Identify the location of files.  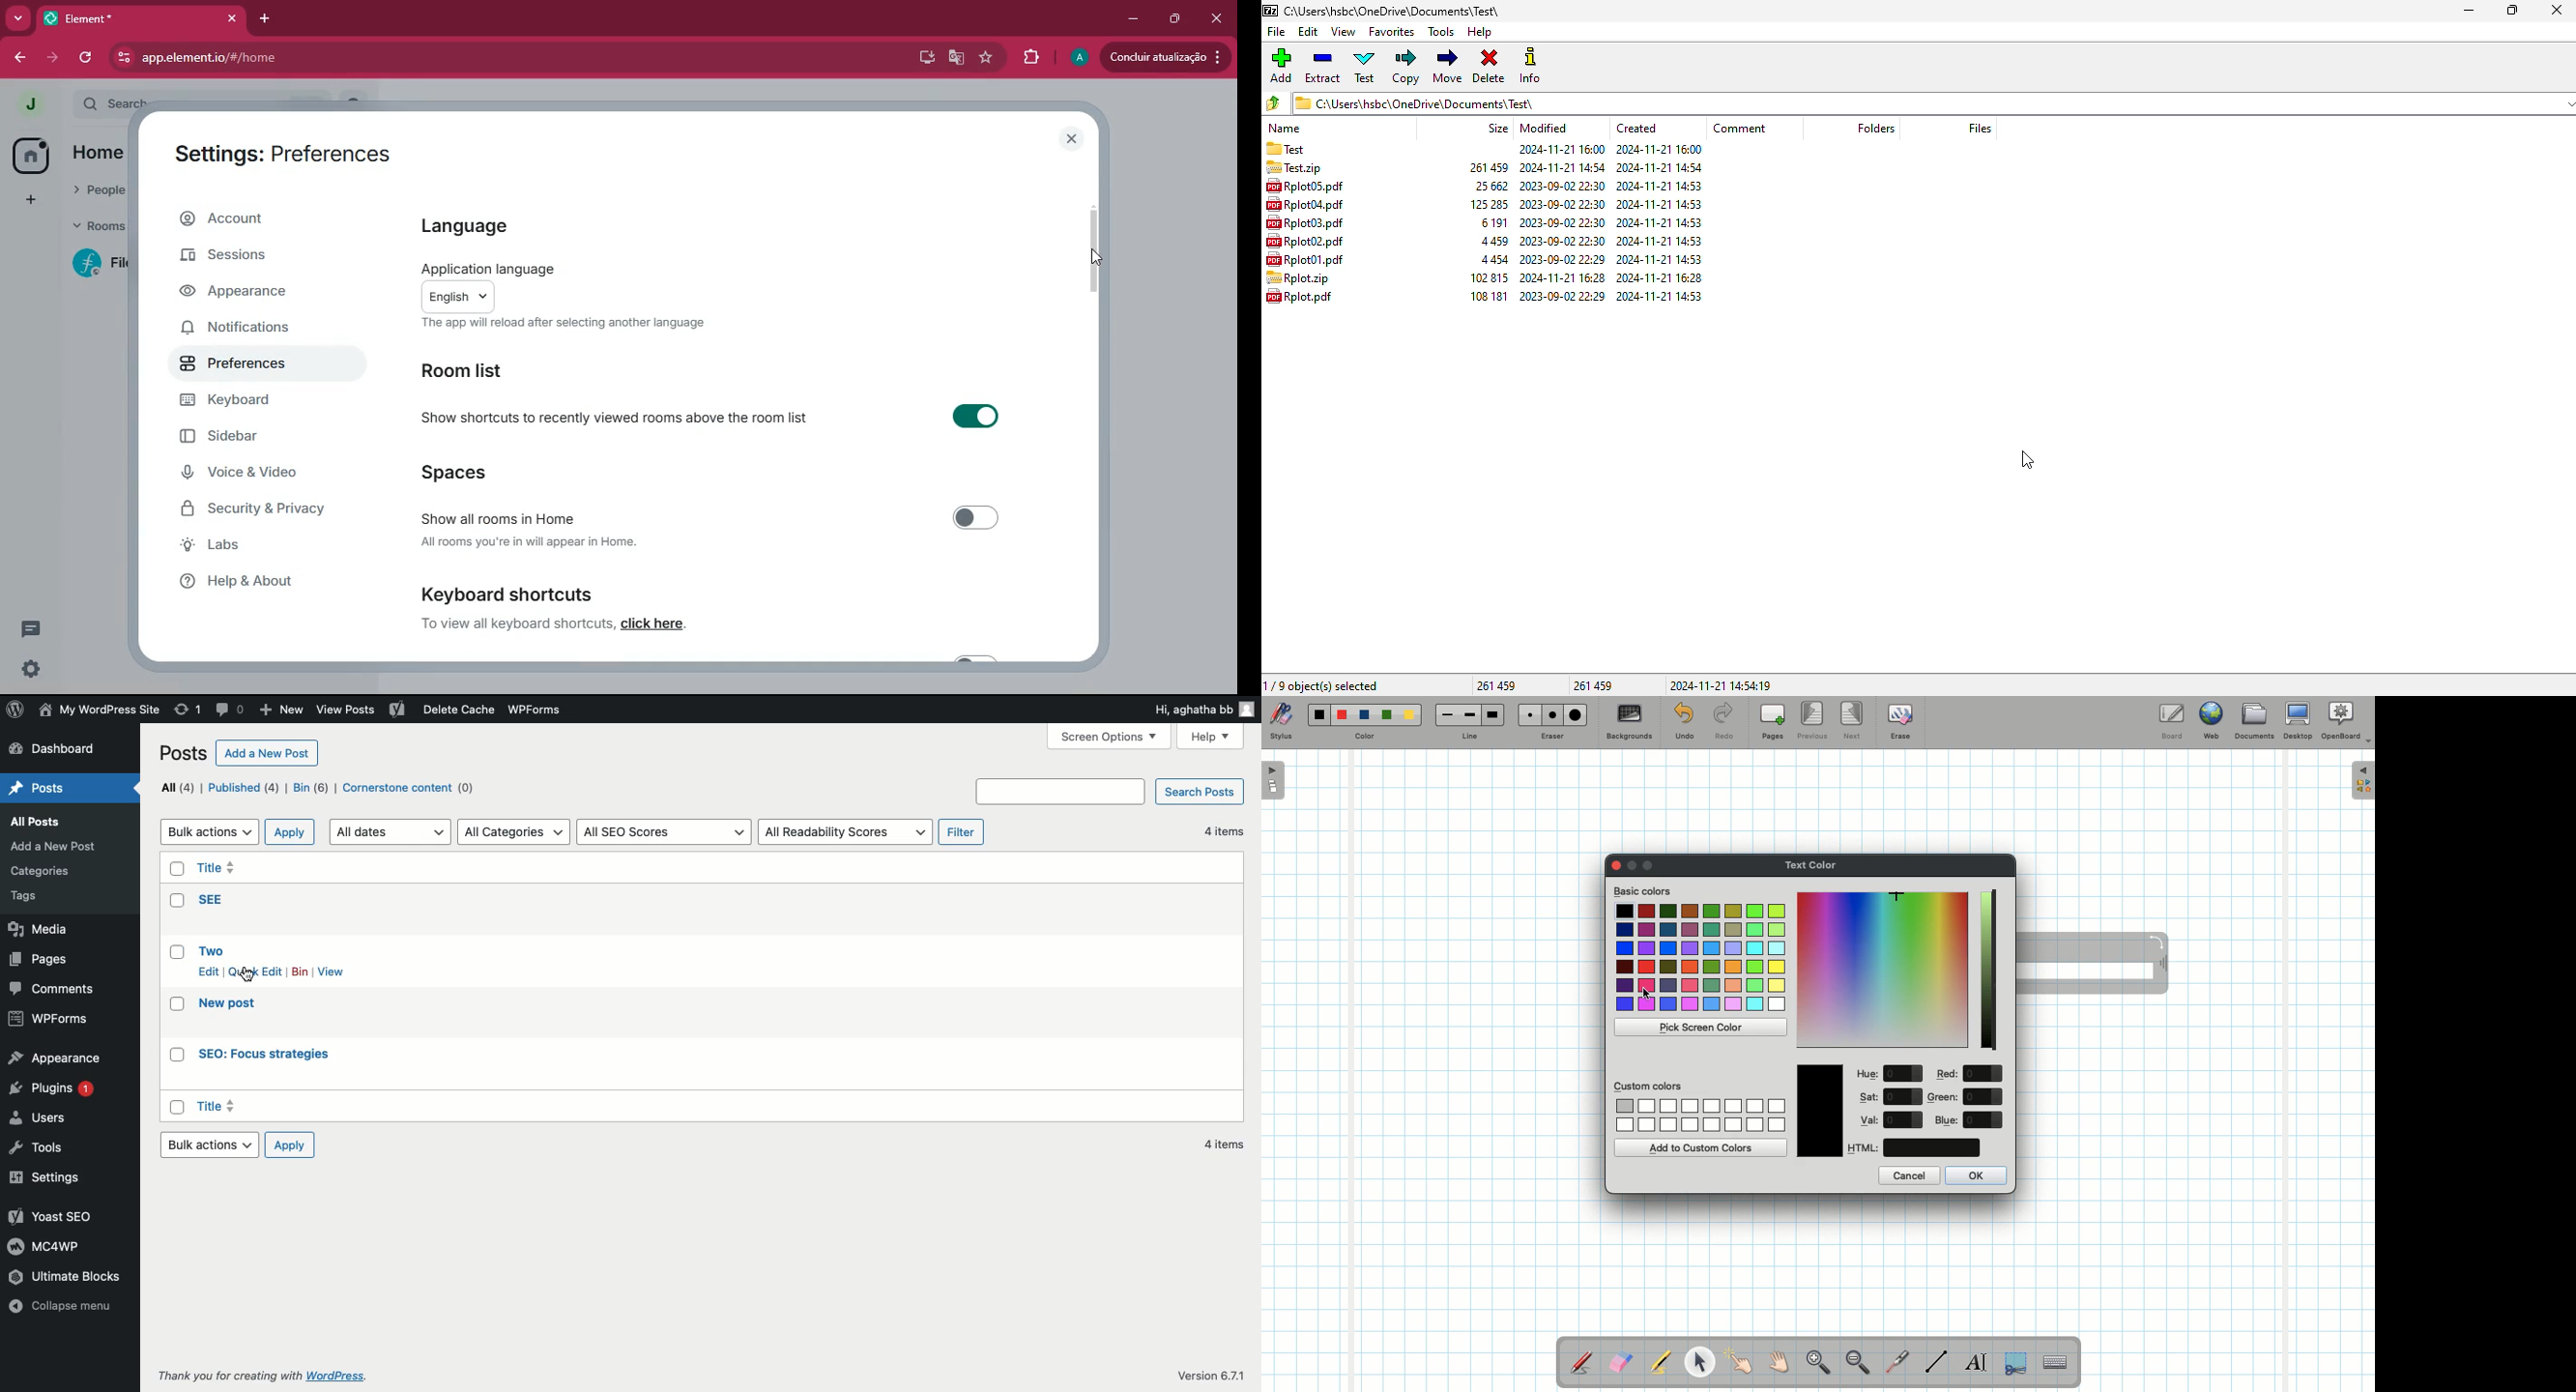
(1979, 128).